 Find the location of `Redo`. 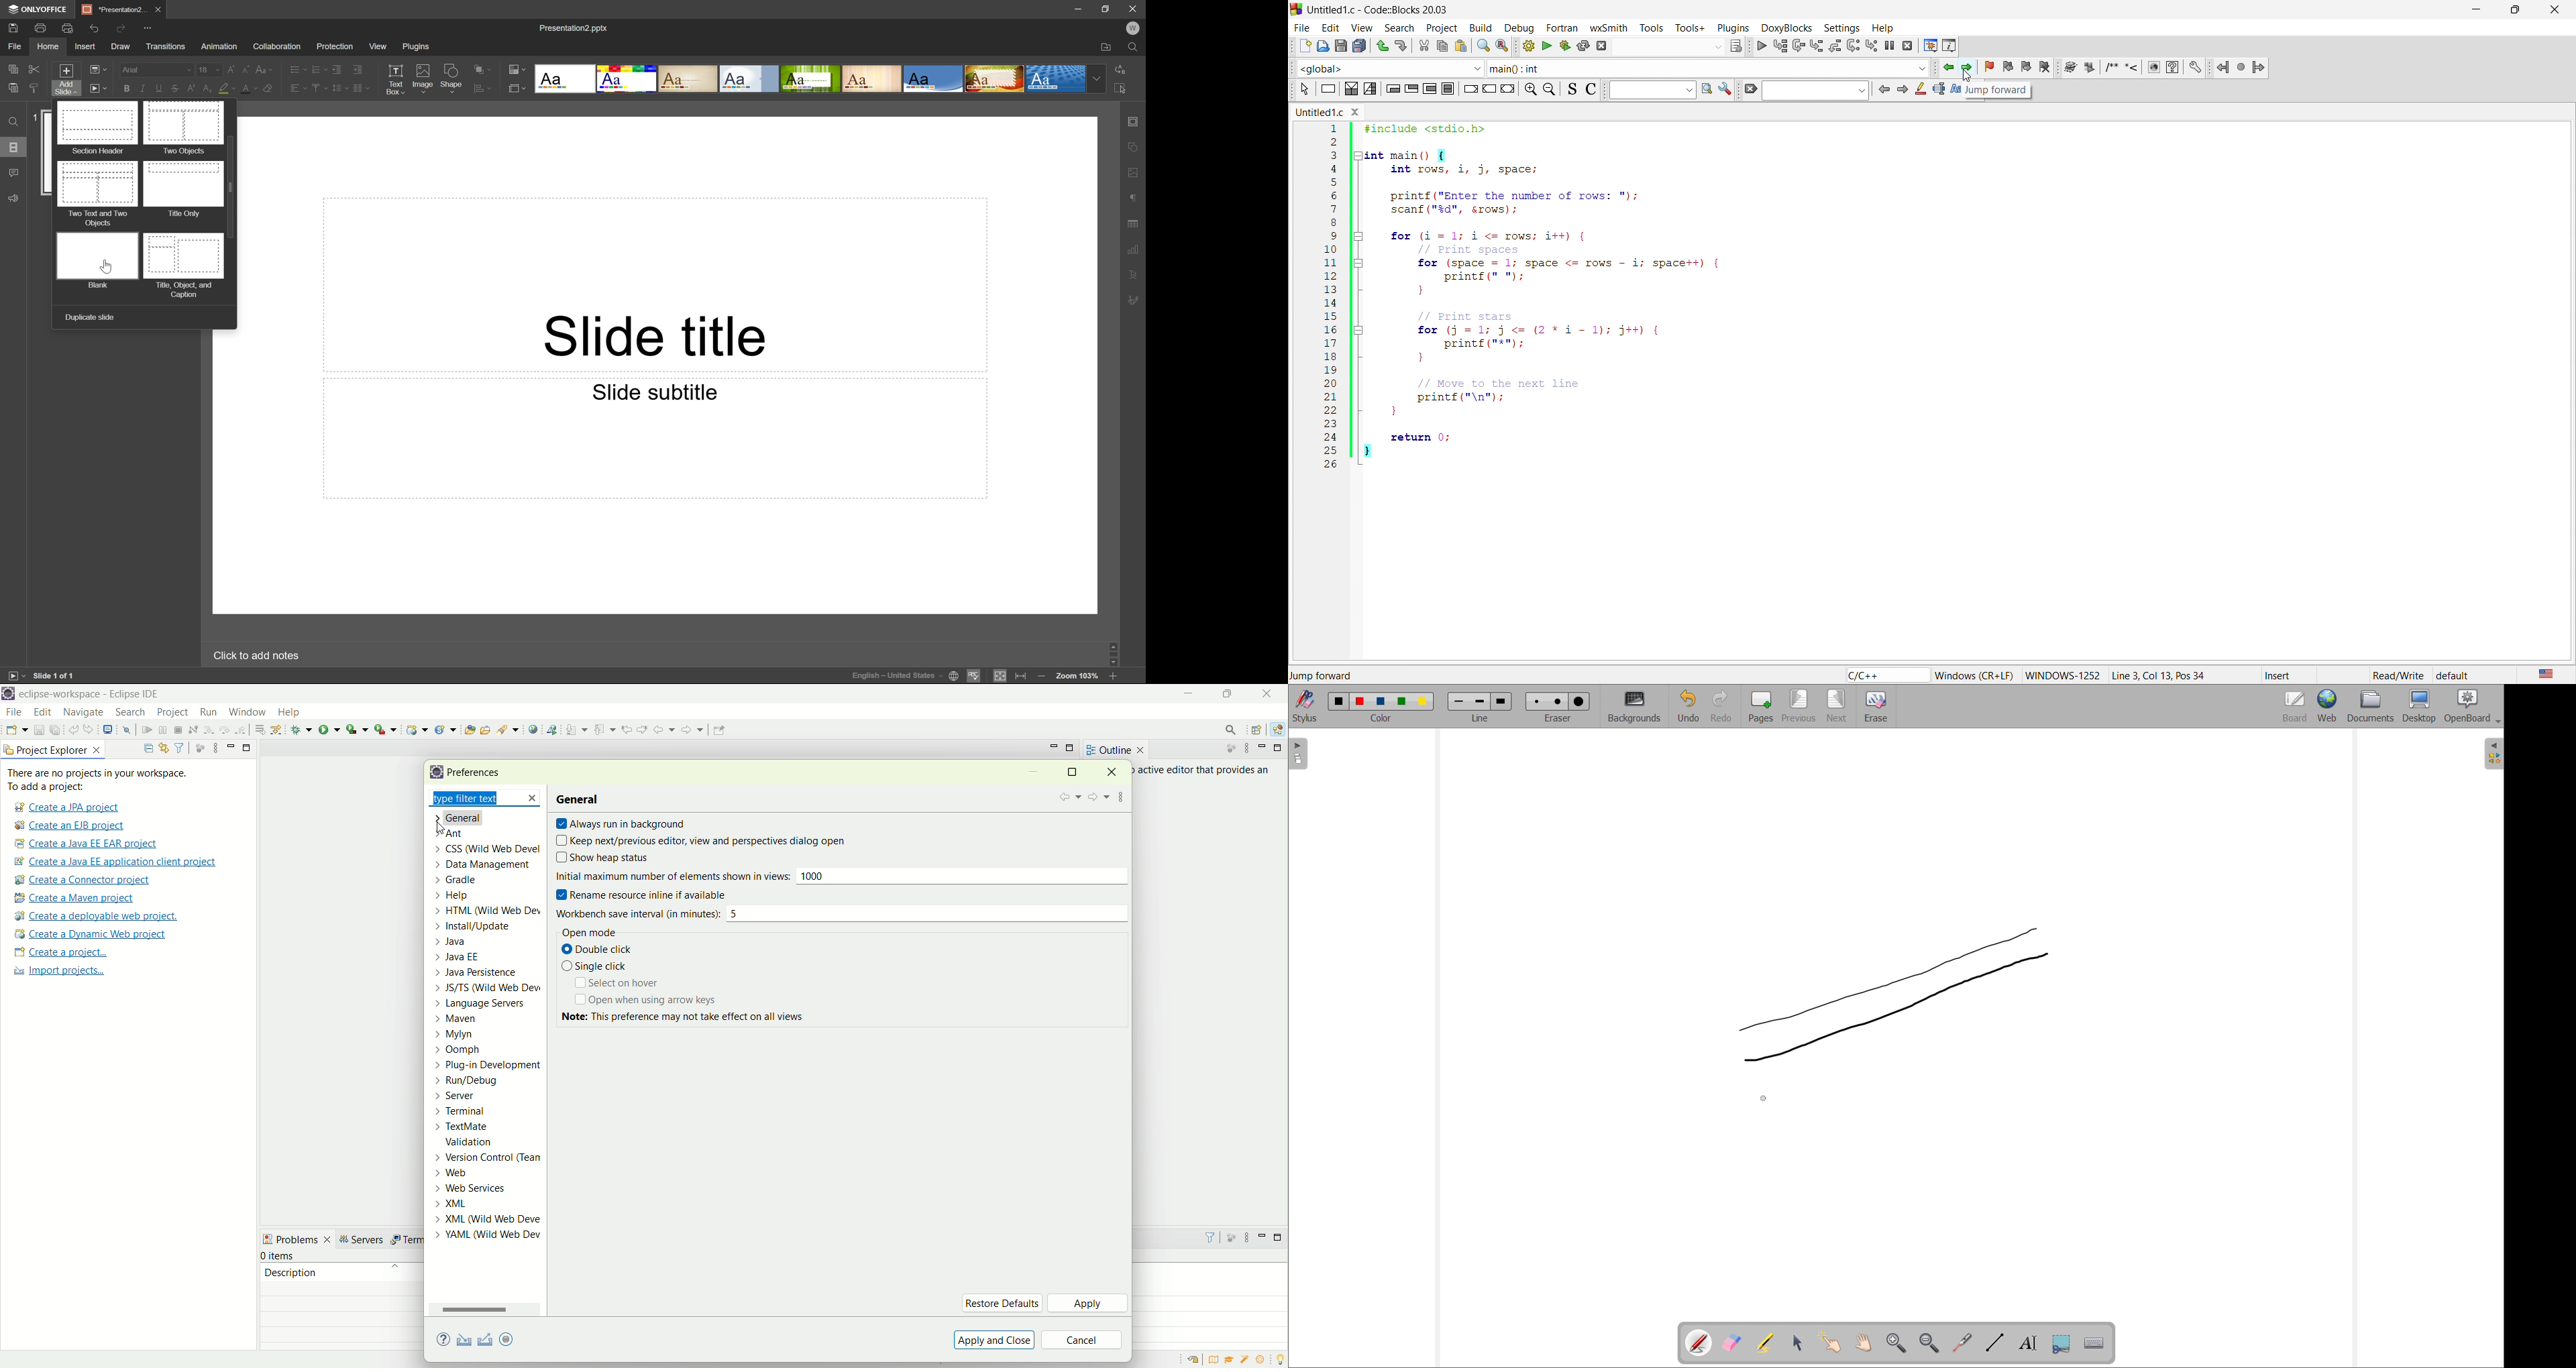

Redo is located at coordinates (98, 29).